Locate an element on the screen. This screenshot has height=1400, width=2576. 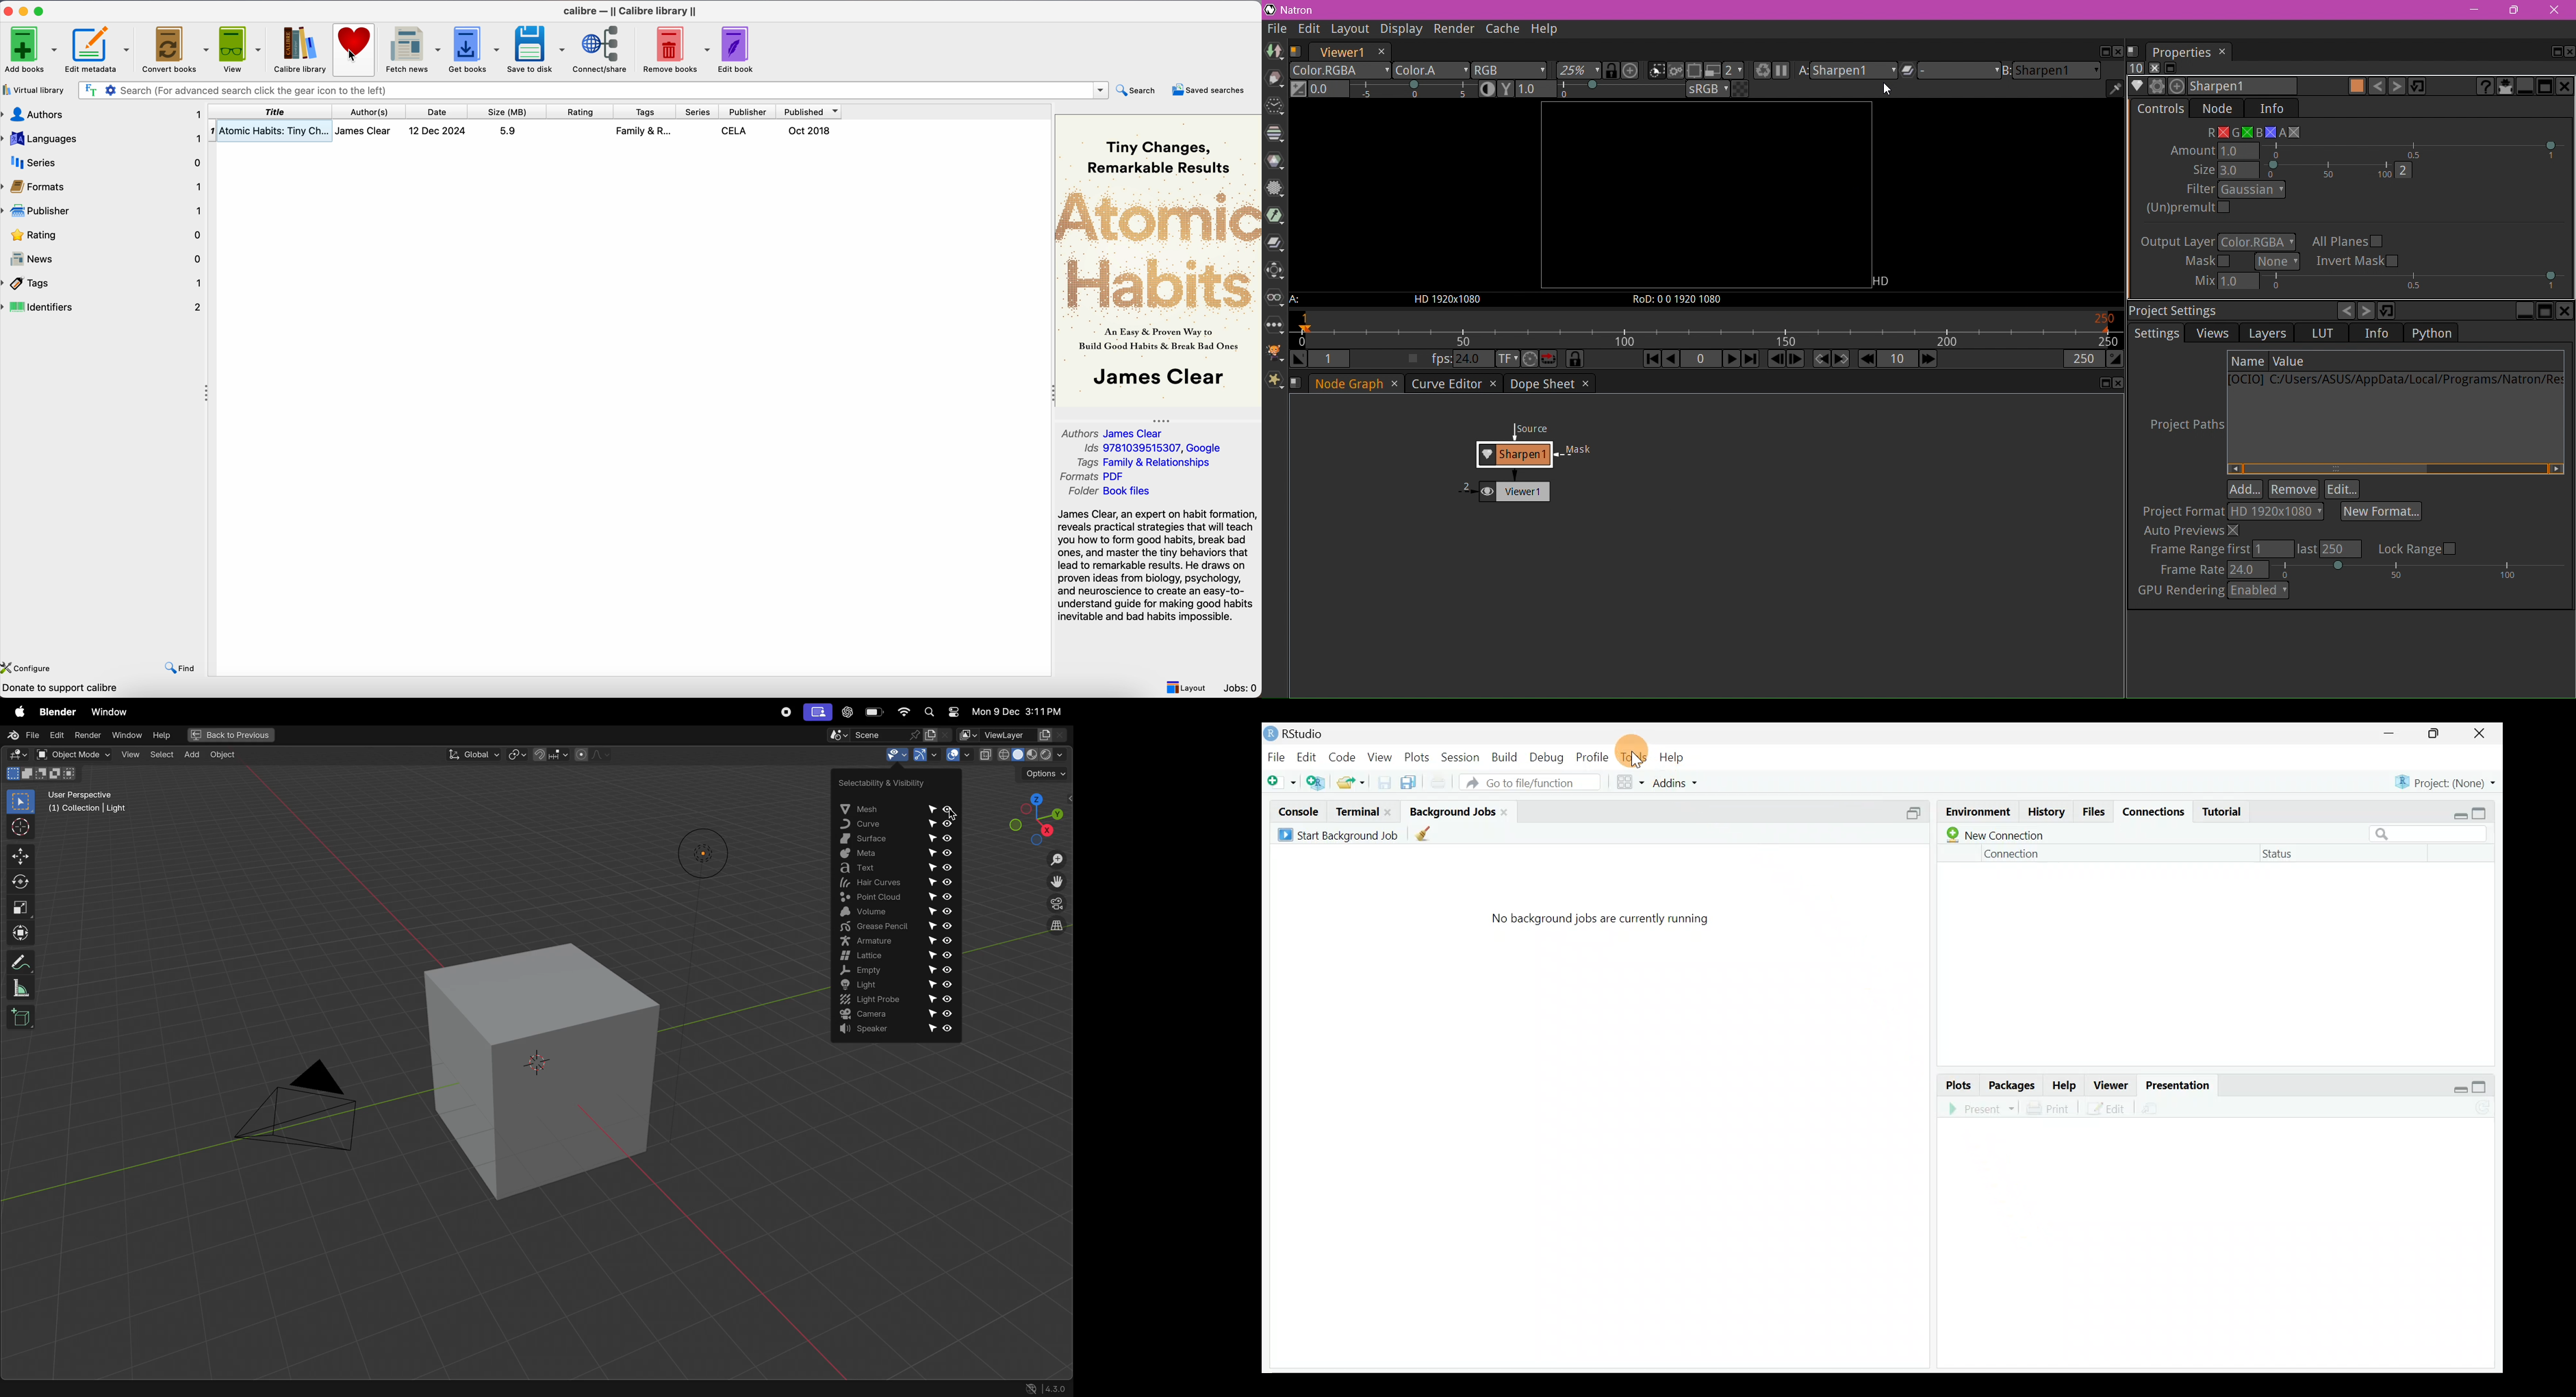
Status is located at coordinates (2287, 855).